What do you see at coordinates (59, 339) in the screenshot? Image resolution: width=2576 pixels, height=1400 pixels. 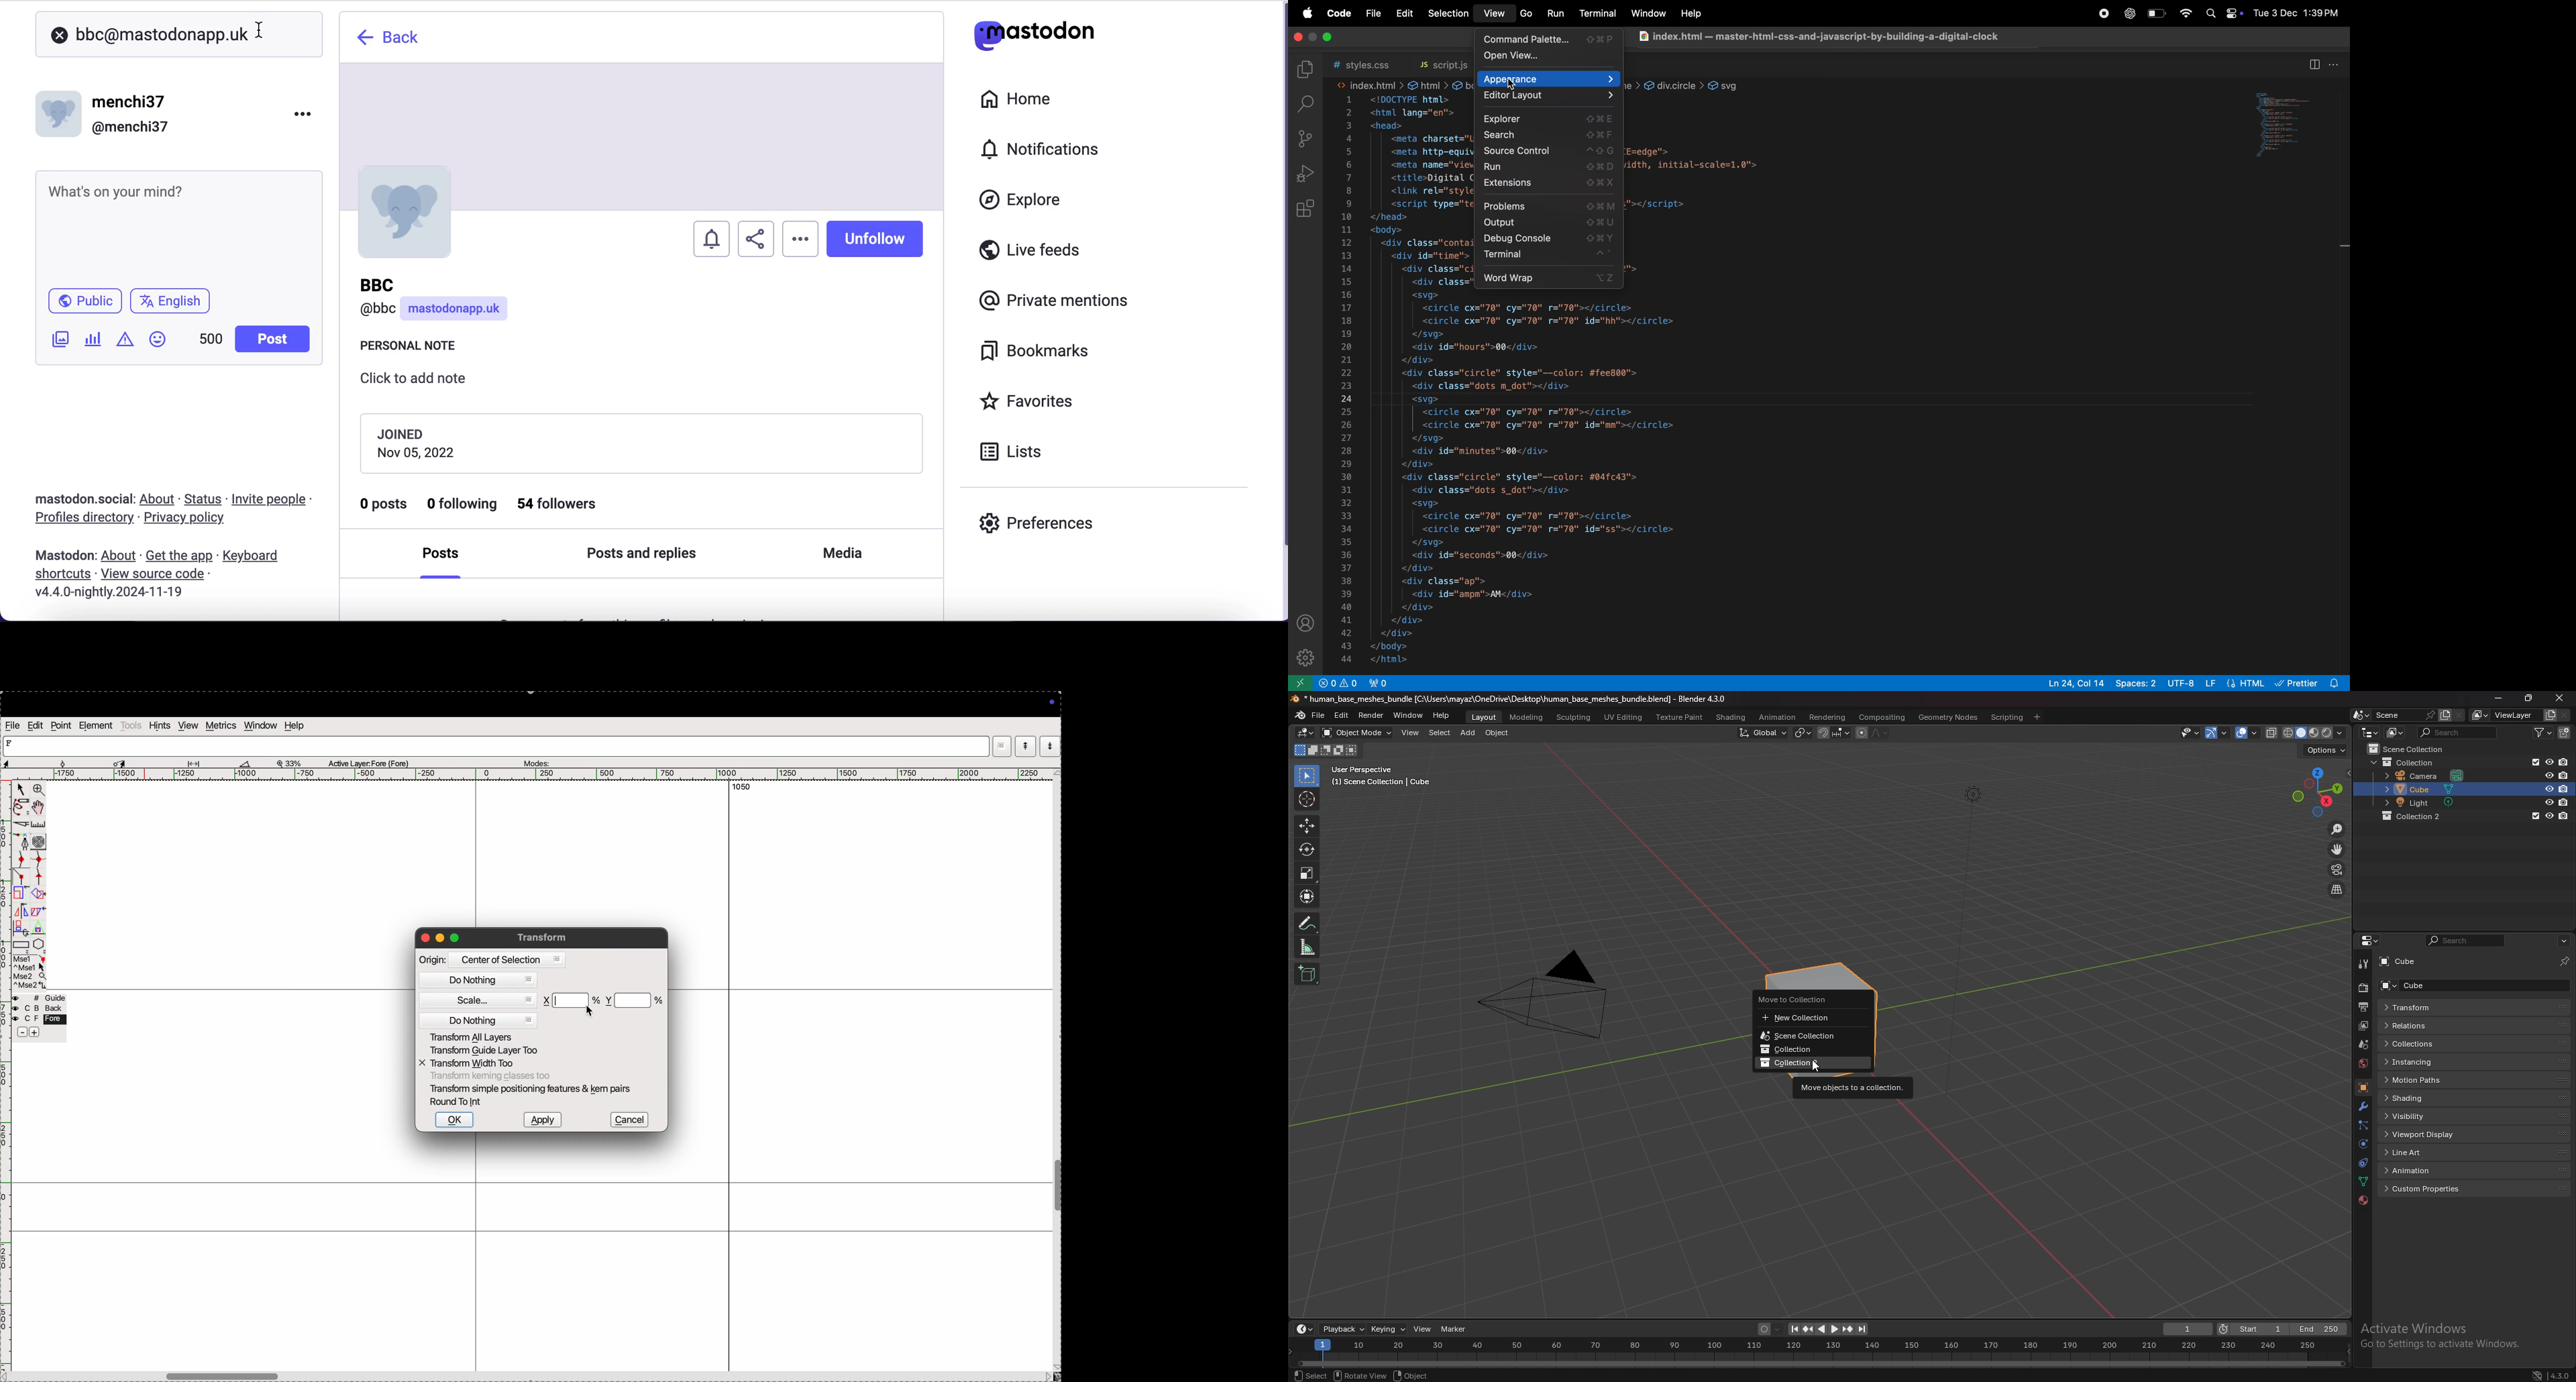 I see `add an image` at bounding box center [59, 339].